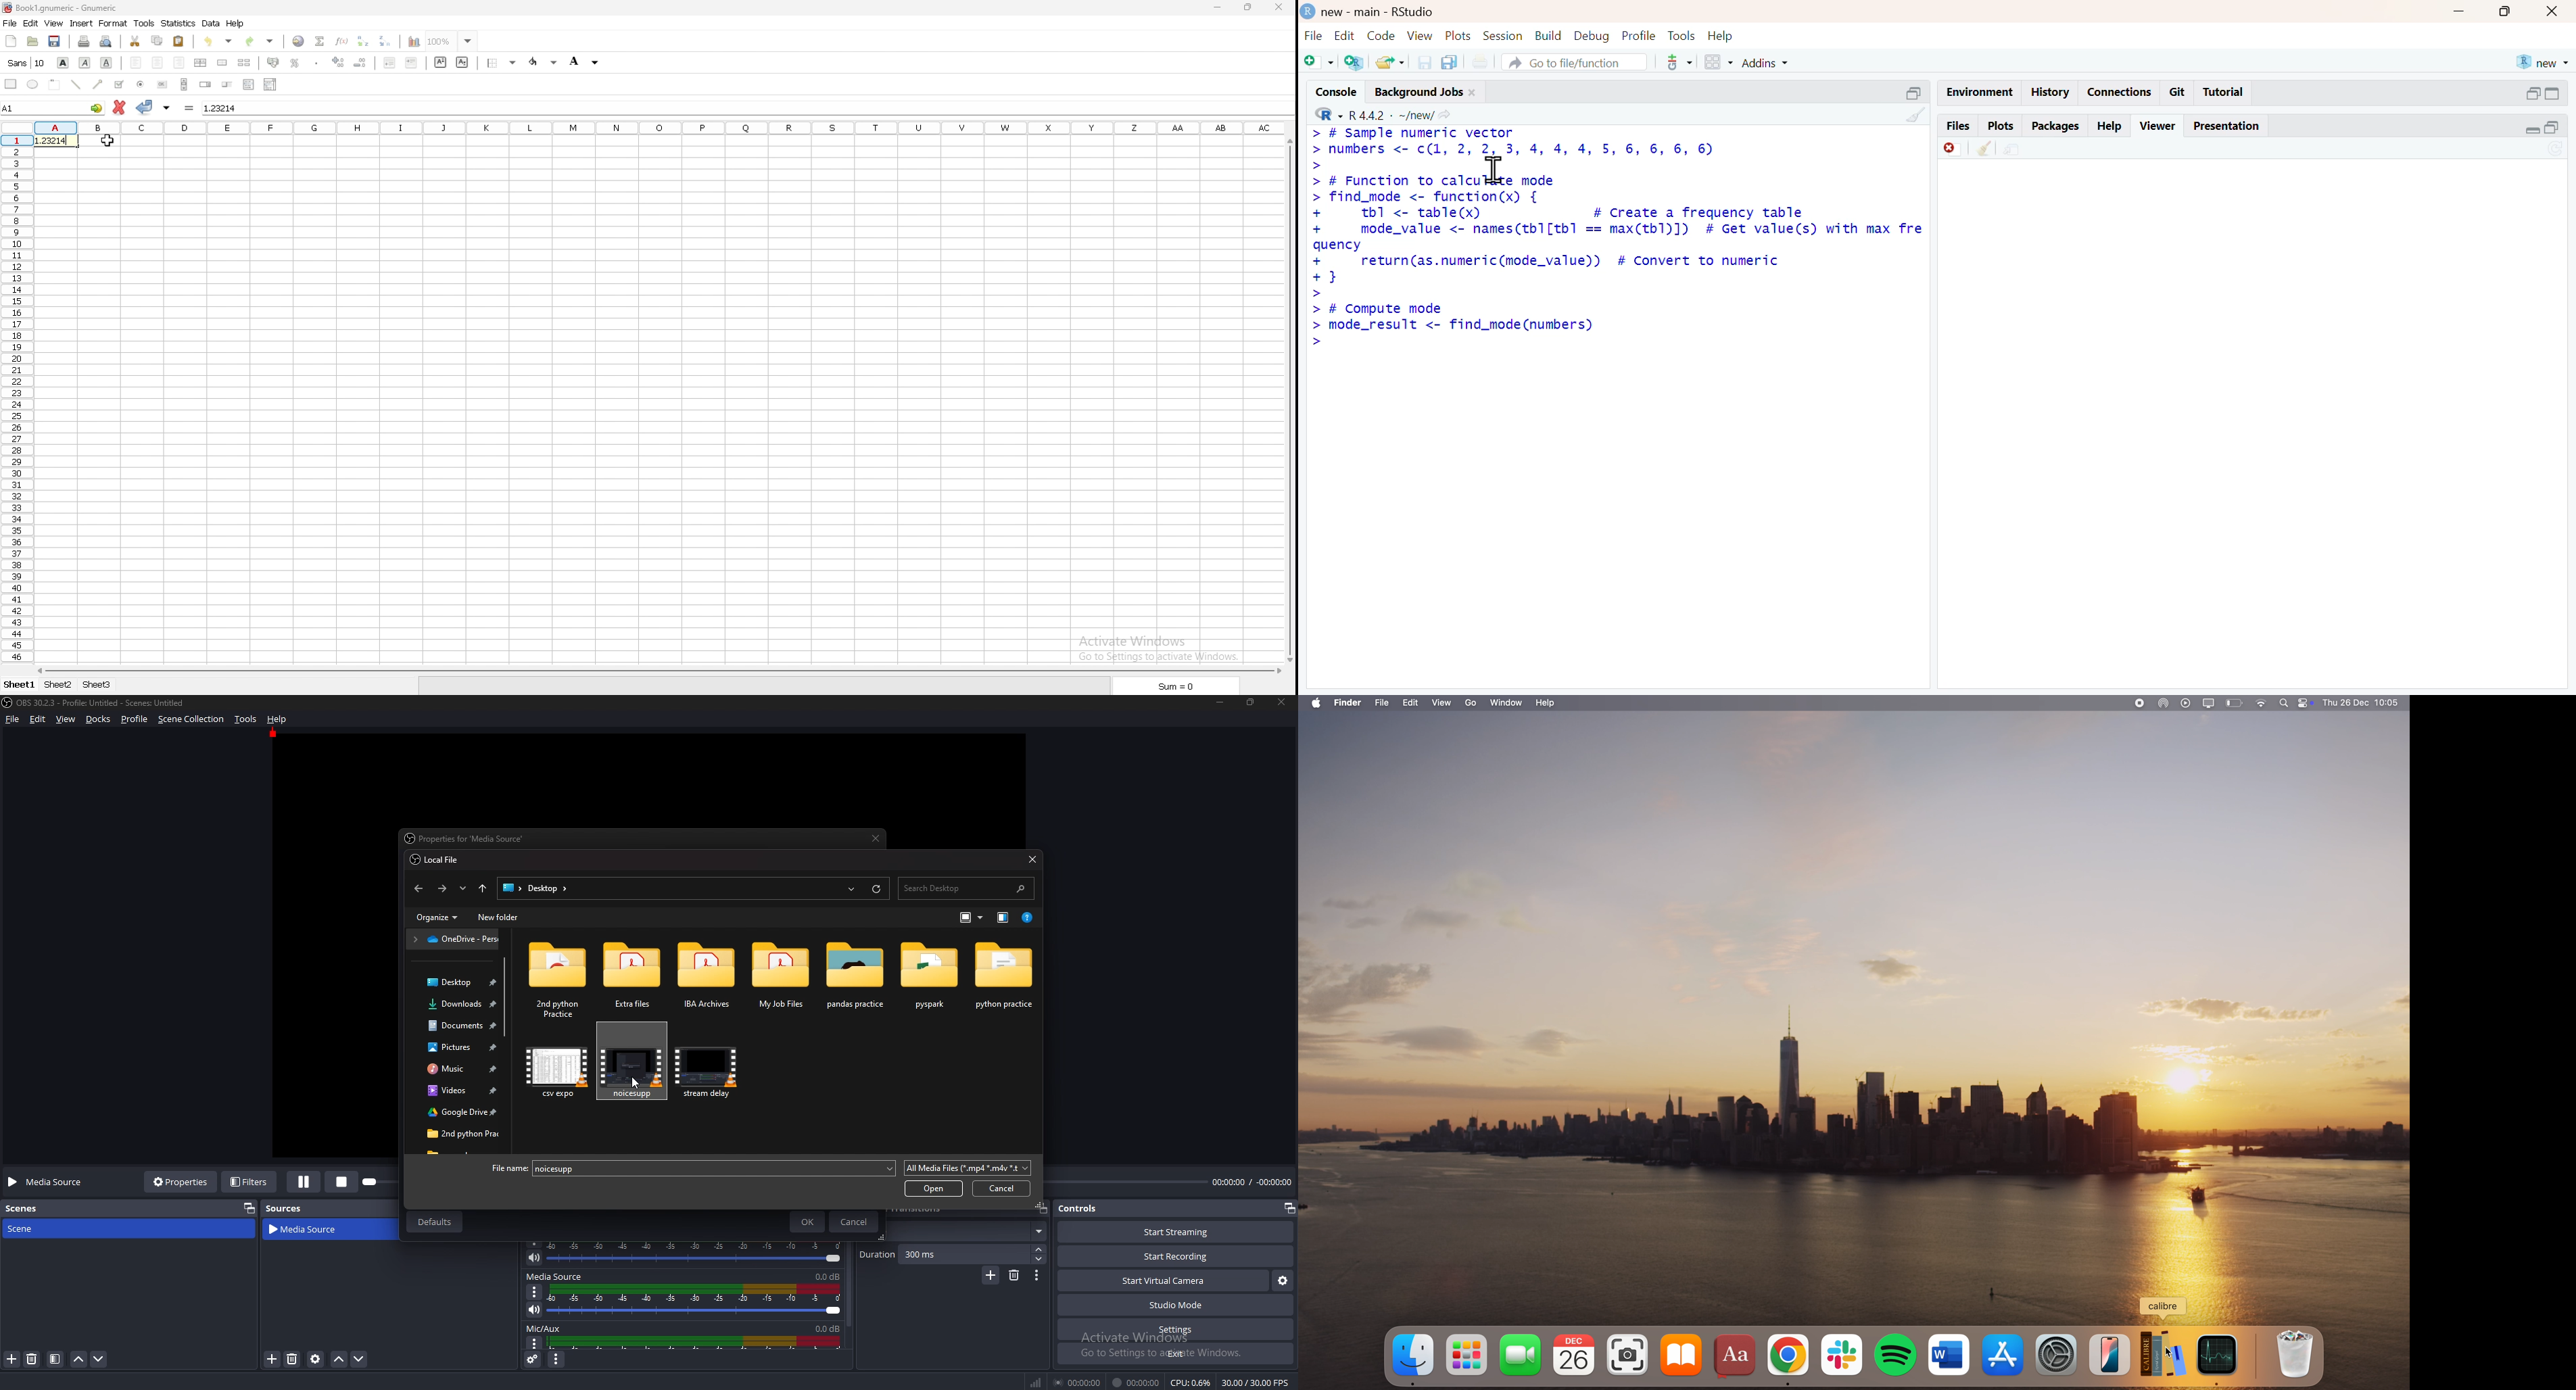 The image size is (2576, 1400). What do you see at coordinates (97, 685) in the screenshot?
I see `sheet 3` at bounding box center [97, 685].